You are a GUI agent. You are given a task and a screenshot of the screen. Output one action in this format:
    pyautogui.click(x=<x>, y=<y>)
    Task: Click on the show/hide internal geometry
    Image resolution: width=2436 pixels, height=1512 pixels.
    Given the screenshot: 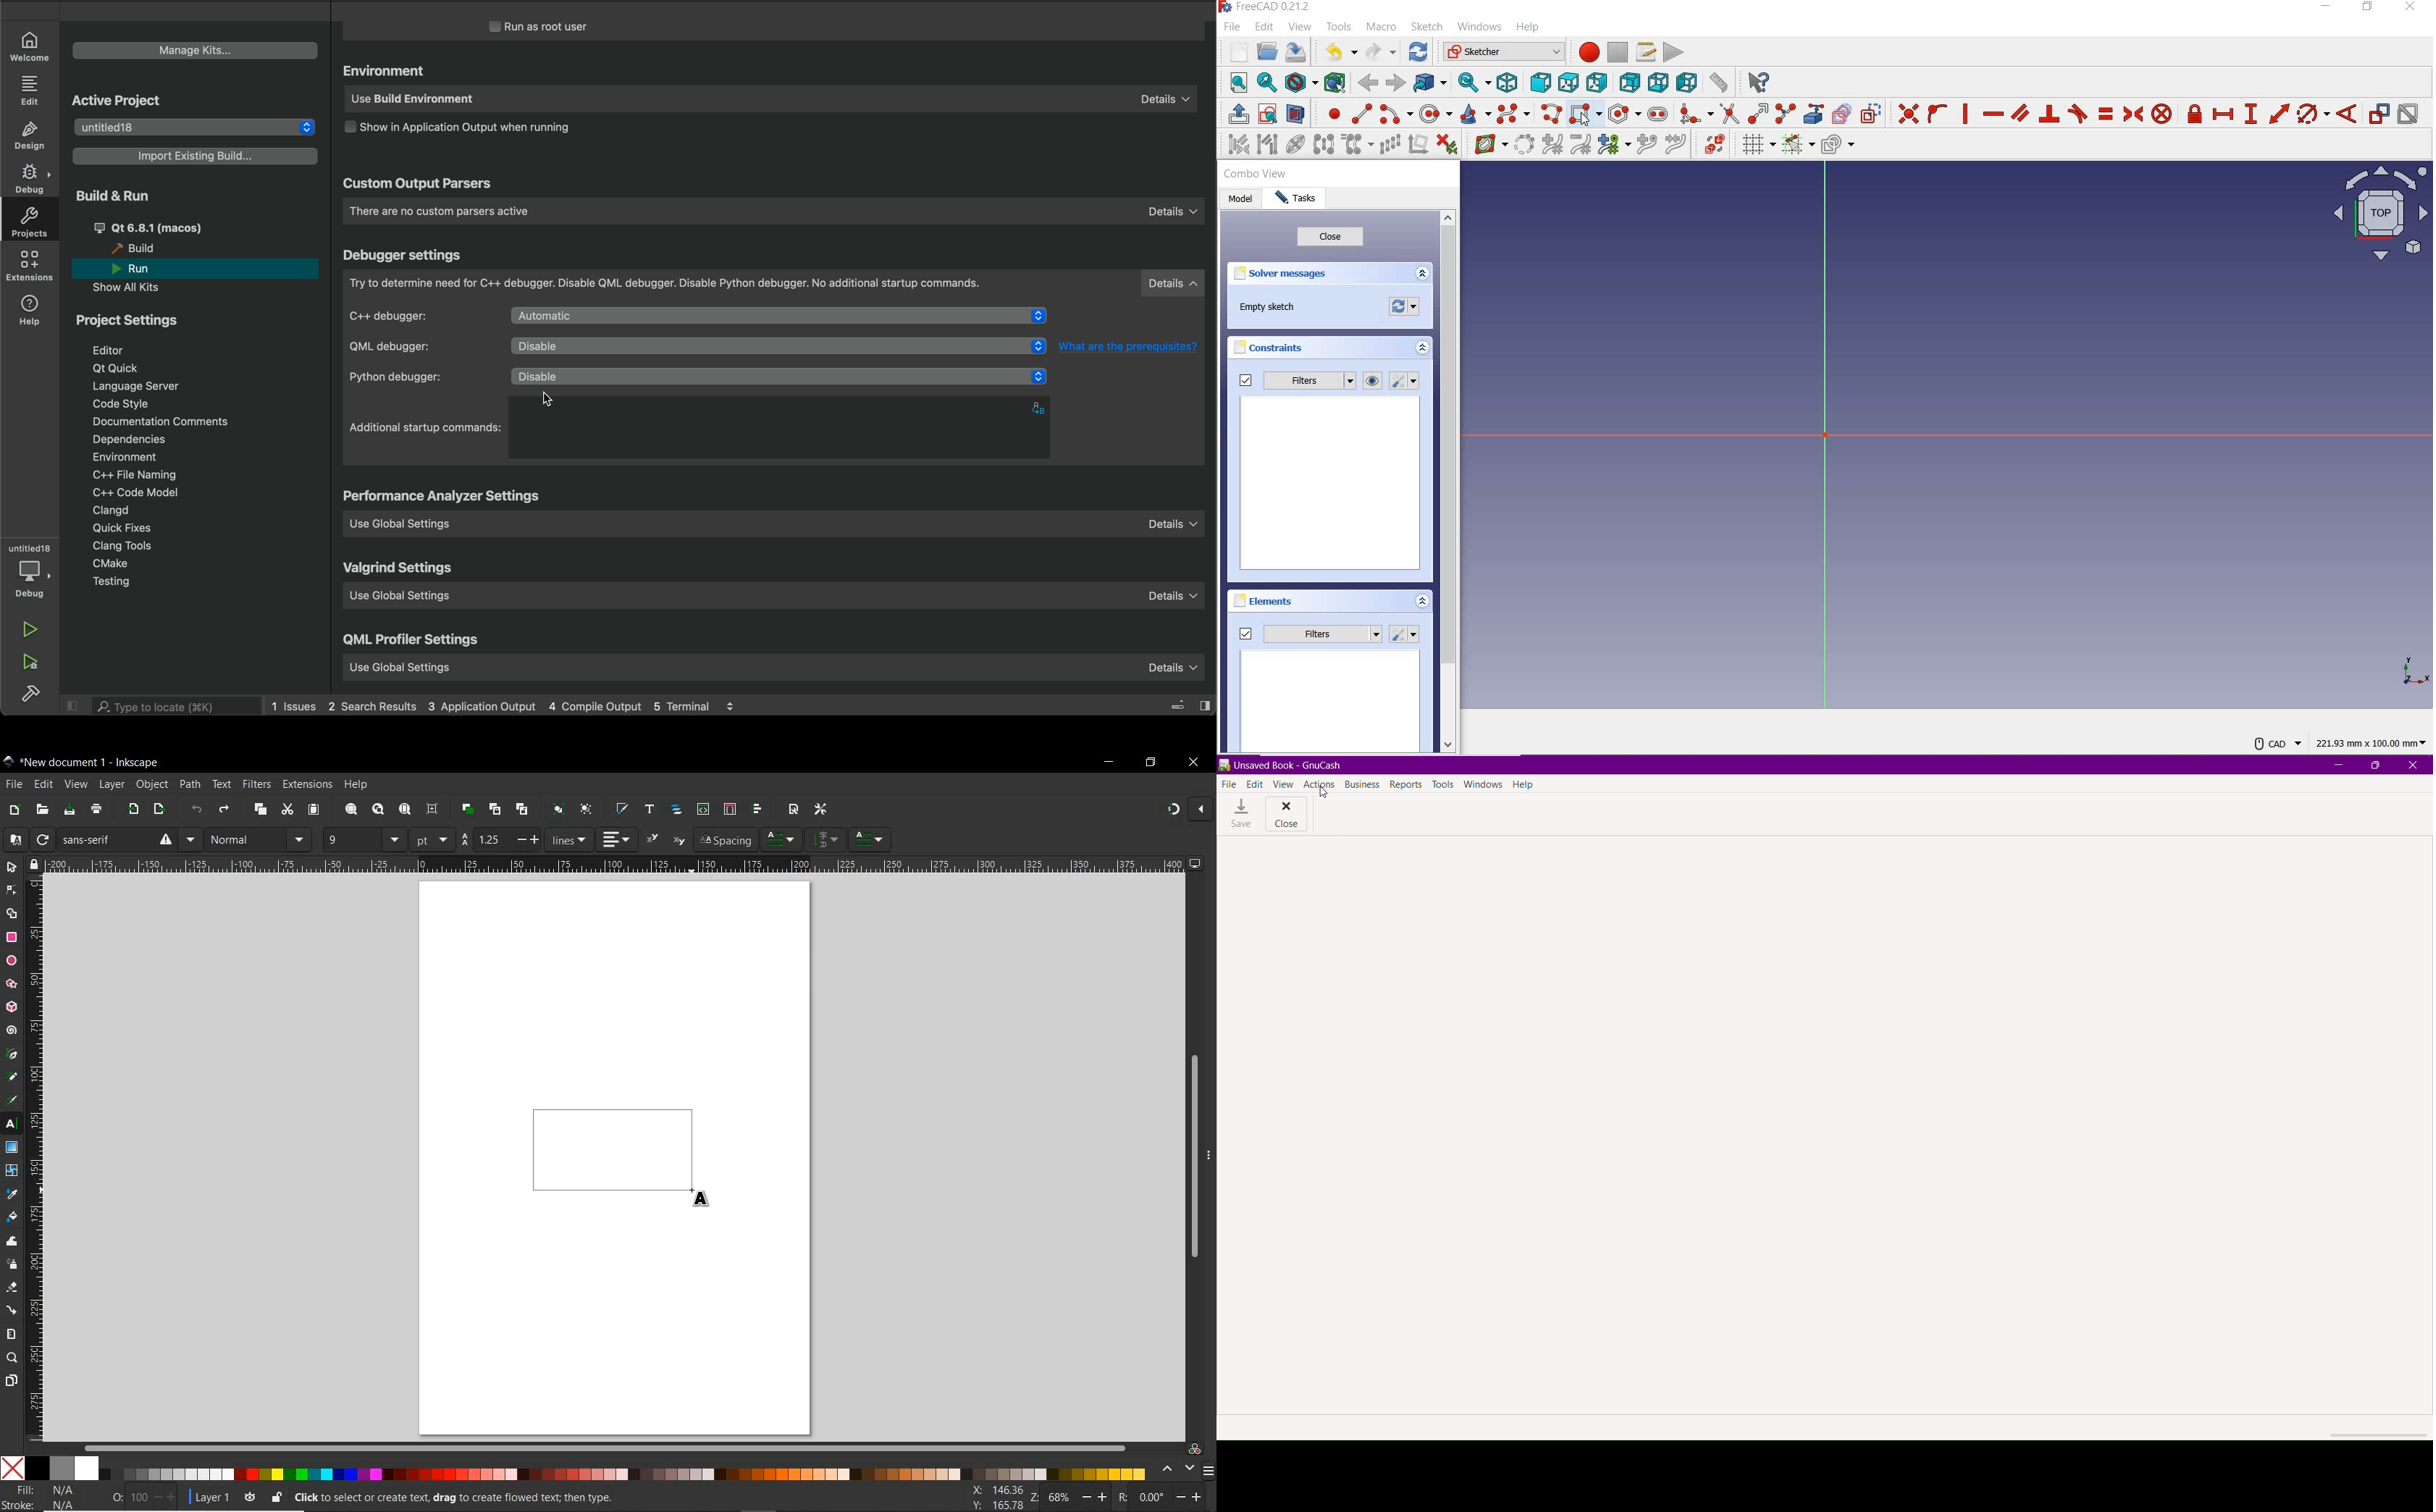 What is the action you would take?
    pyautogui.click(x=1296, y=146)
    